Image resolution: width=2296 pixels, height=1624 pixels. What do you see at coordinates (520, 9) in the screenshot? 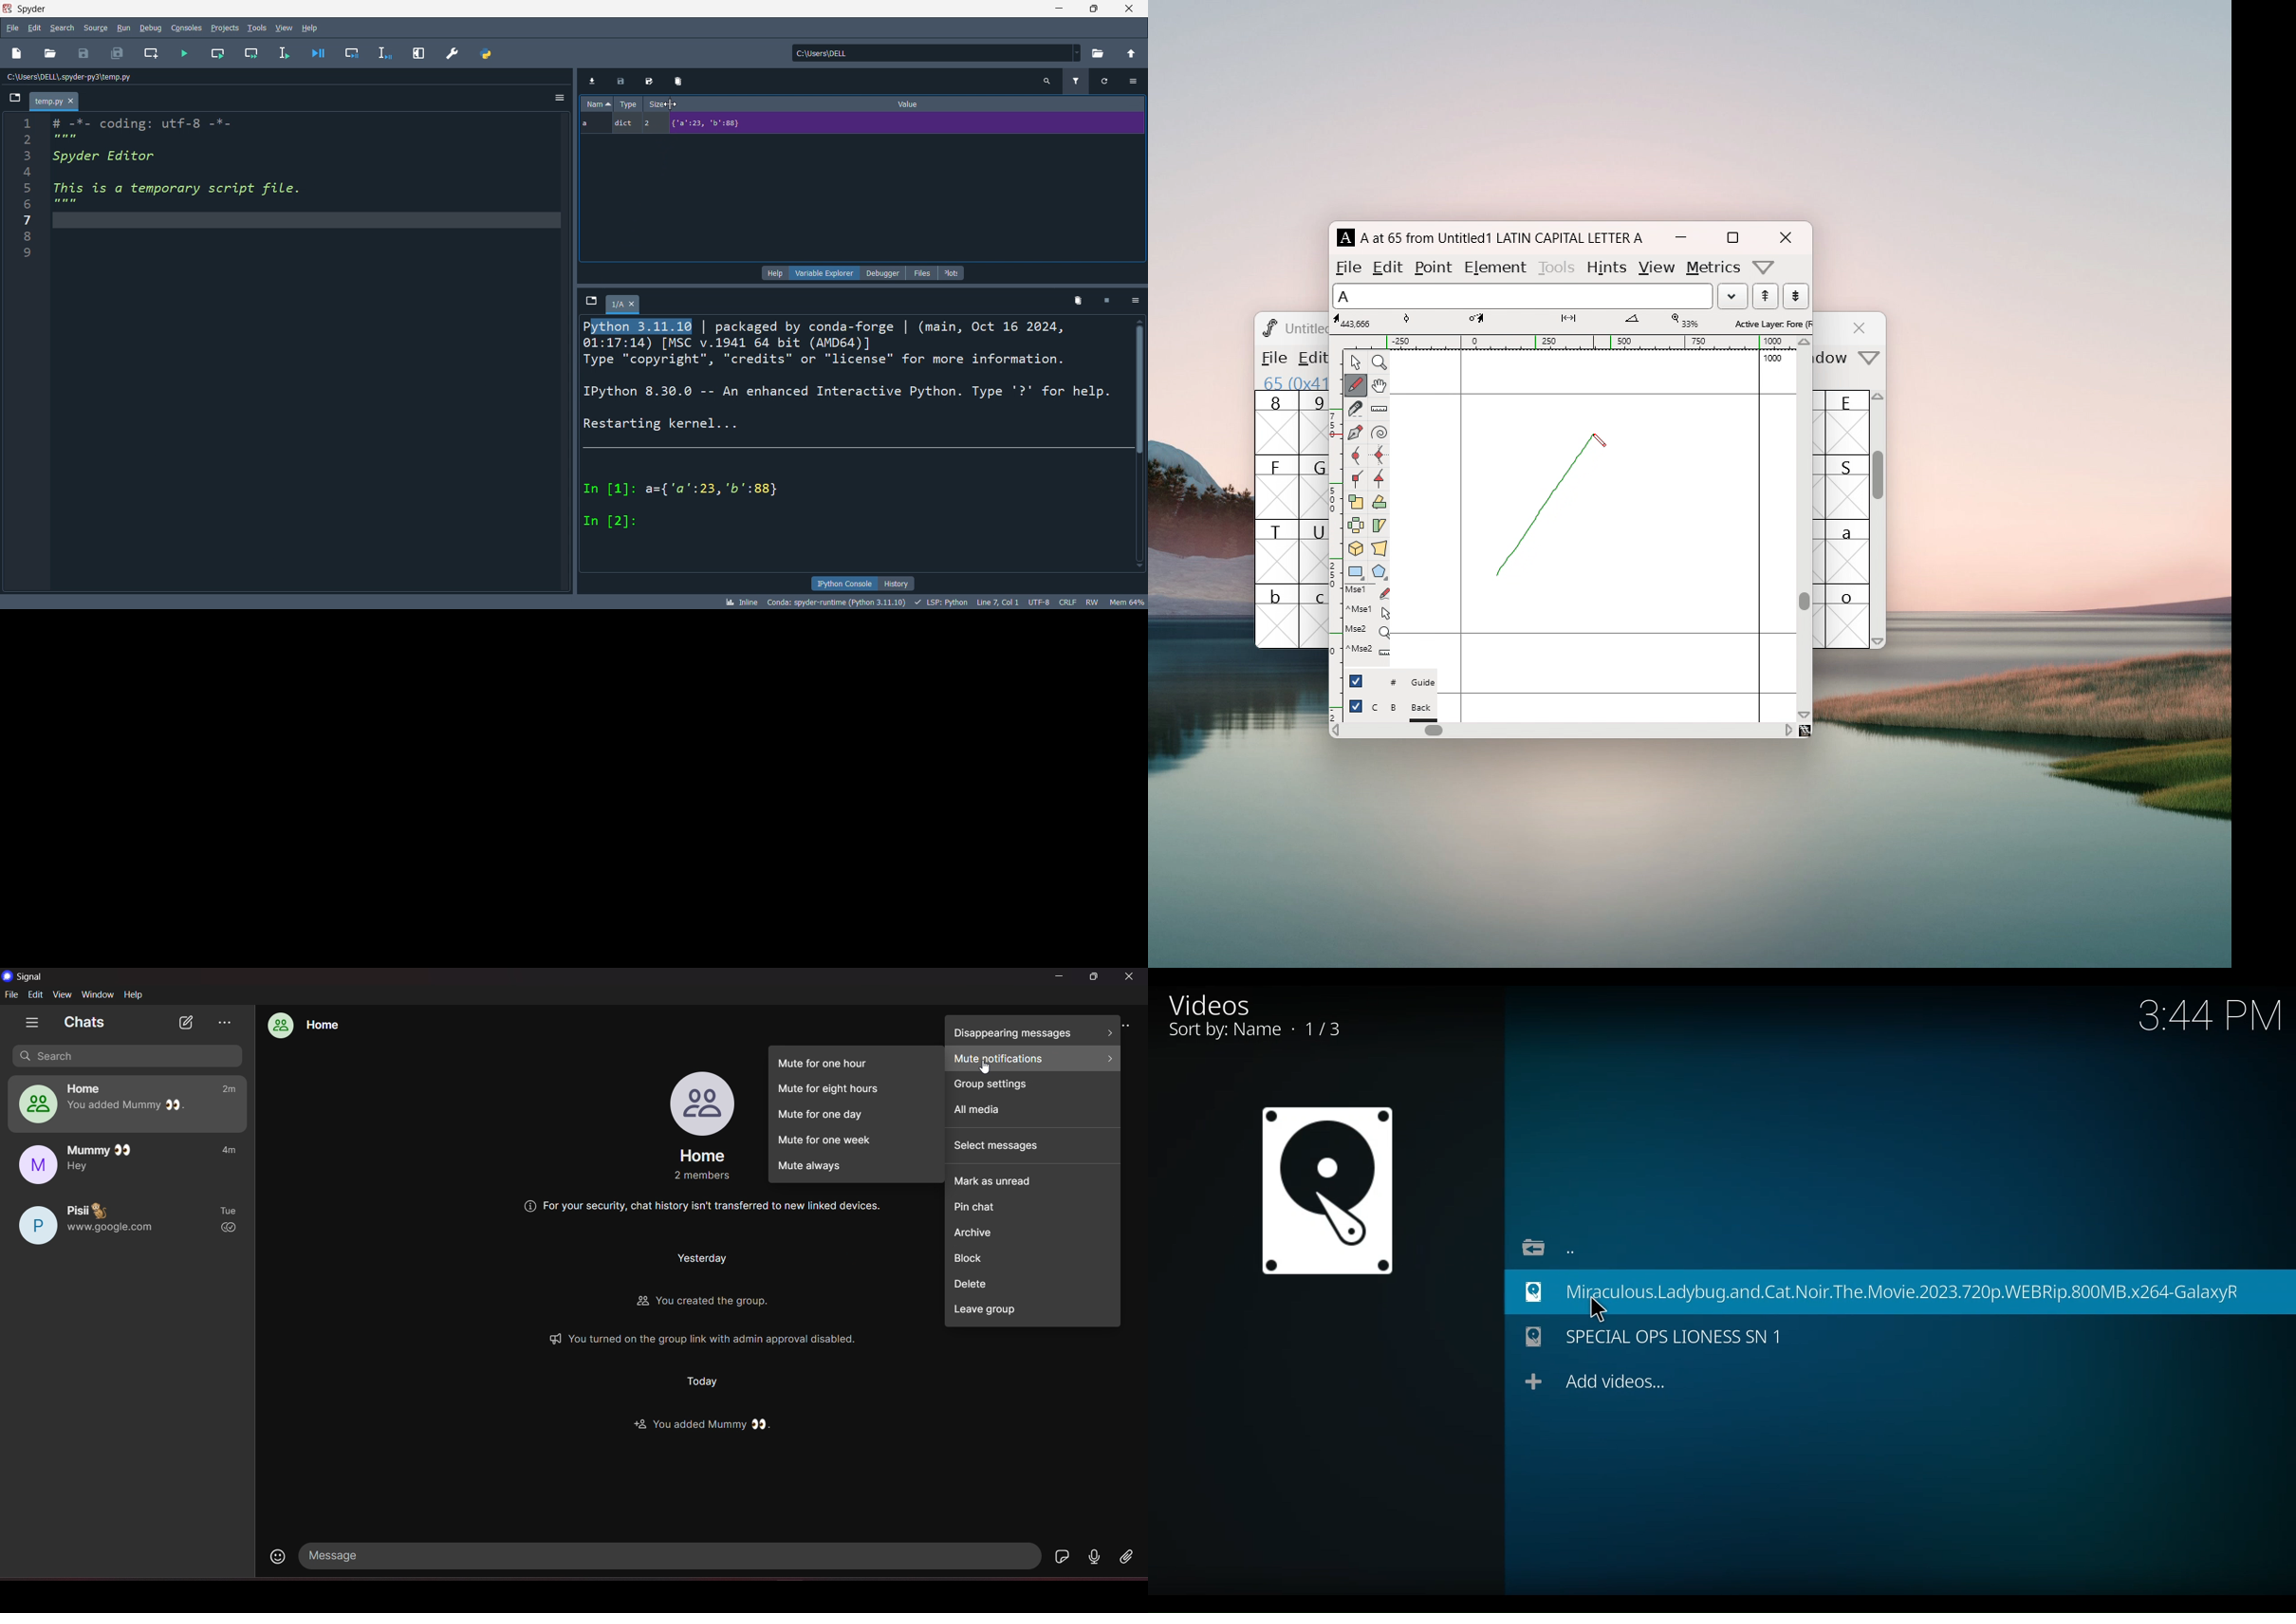
I see `title bar` at bounding box center [520, 9].